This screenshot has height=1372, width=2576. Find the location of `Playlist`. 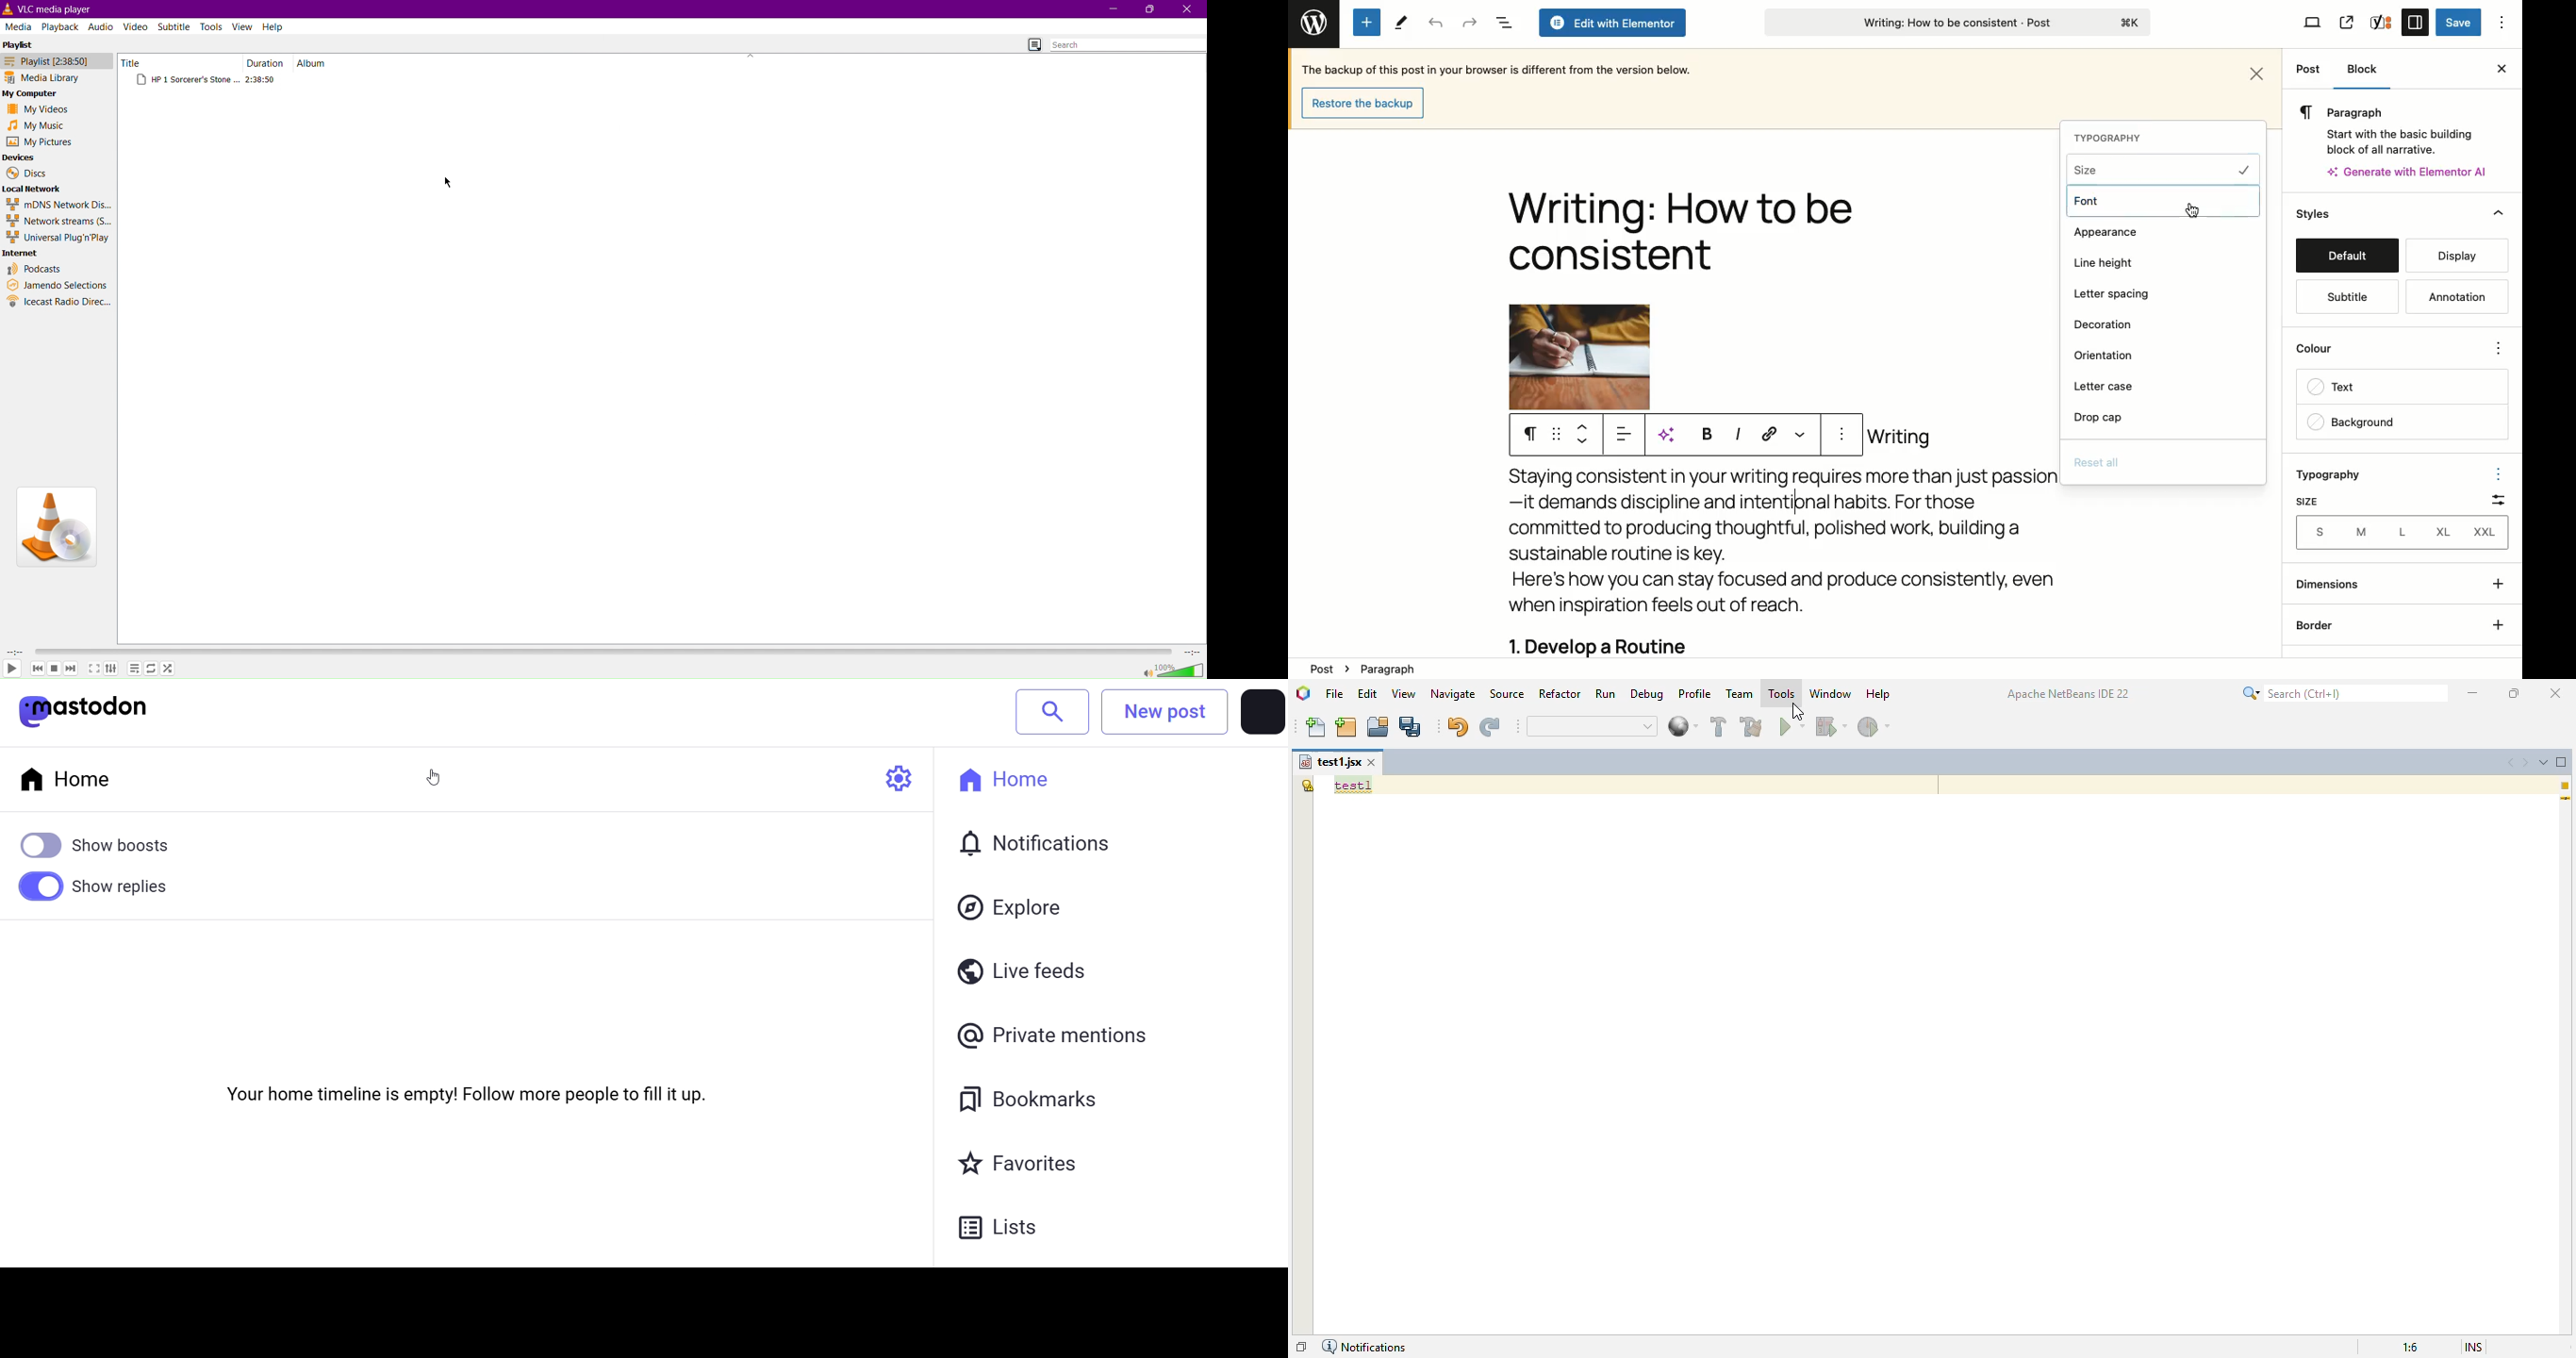

Playlist is located at coordinates (22, 43).